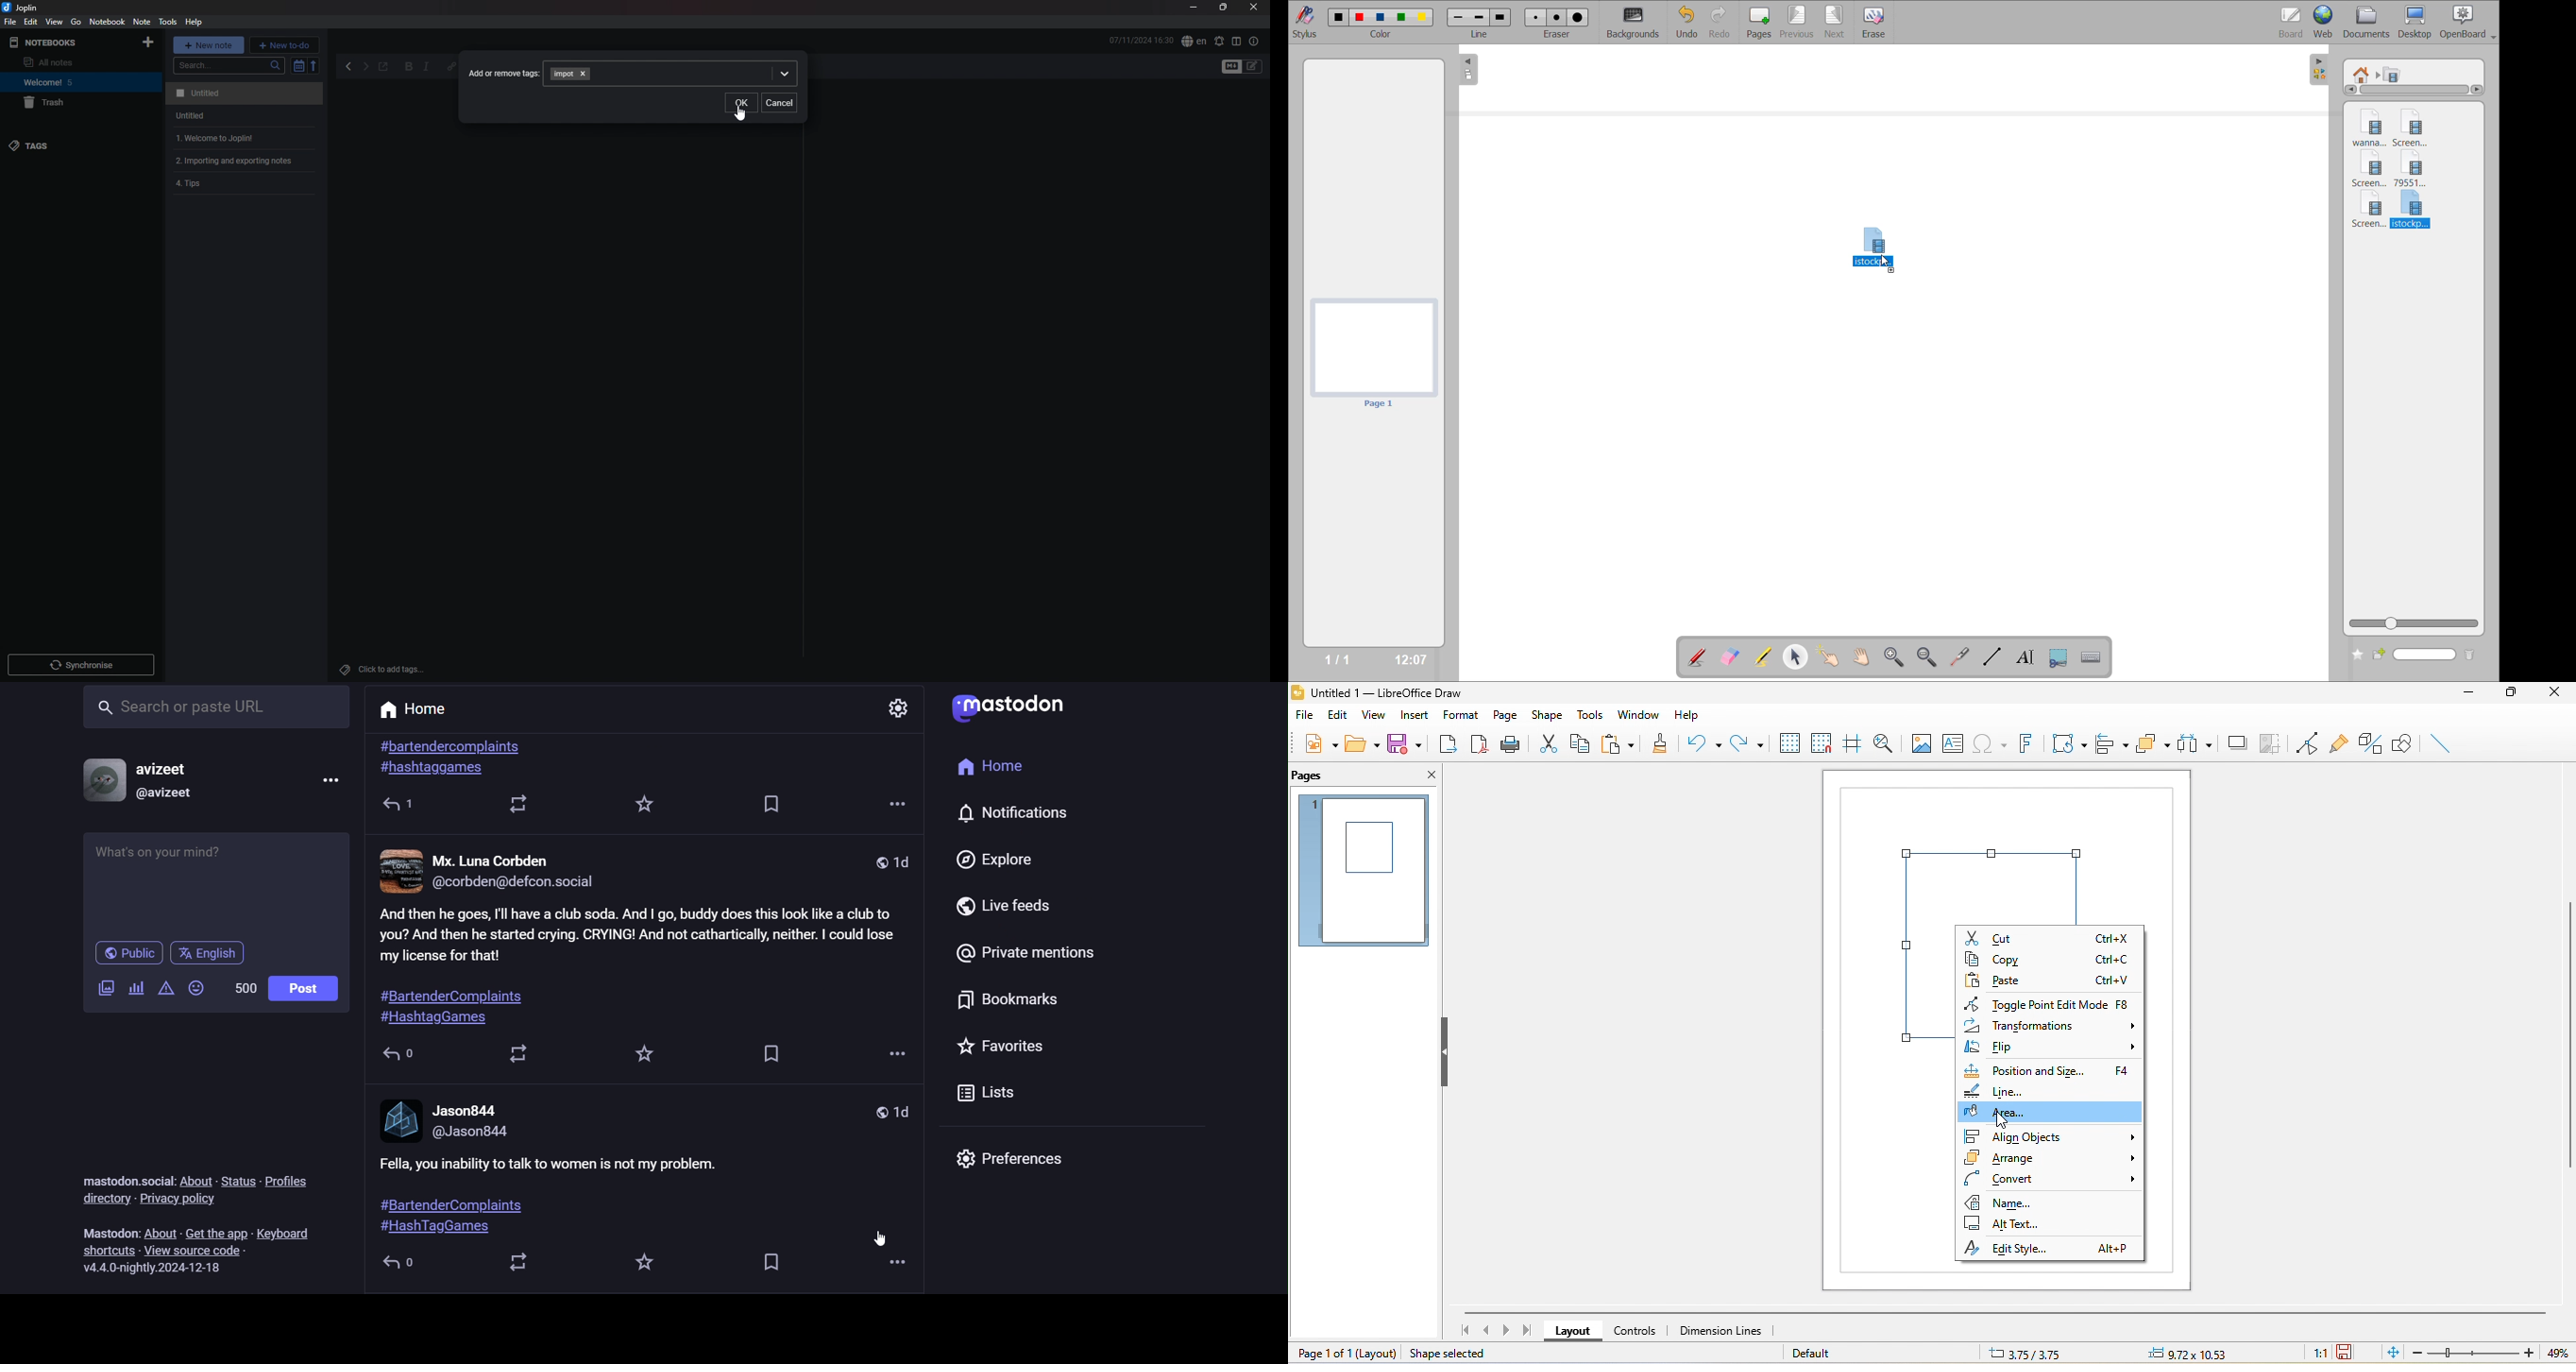 Image resolution: width=2576 pixels, height=1372 pixels. Describe the element at coordinates (426, 68) in the screenshot. I see `italic` at that location.